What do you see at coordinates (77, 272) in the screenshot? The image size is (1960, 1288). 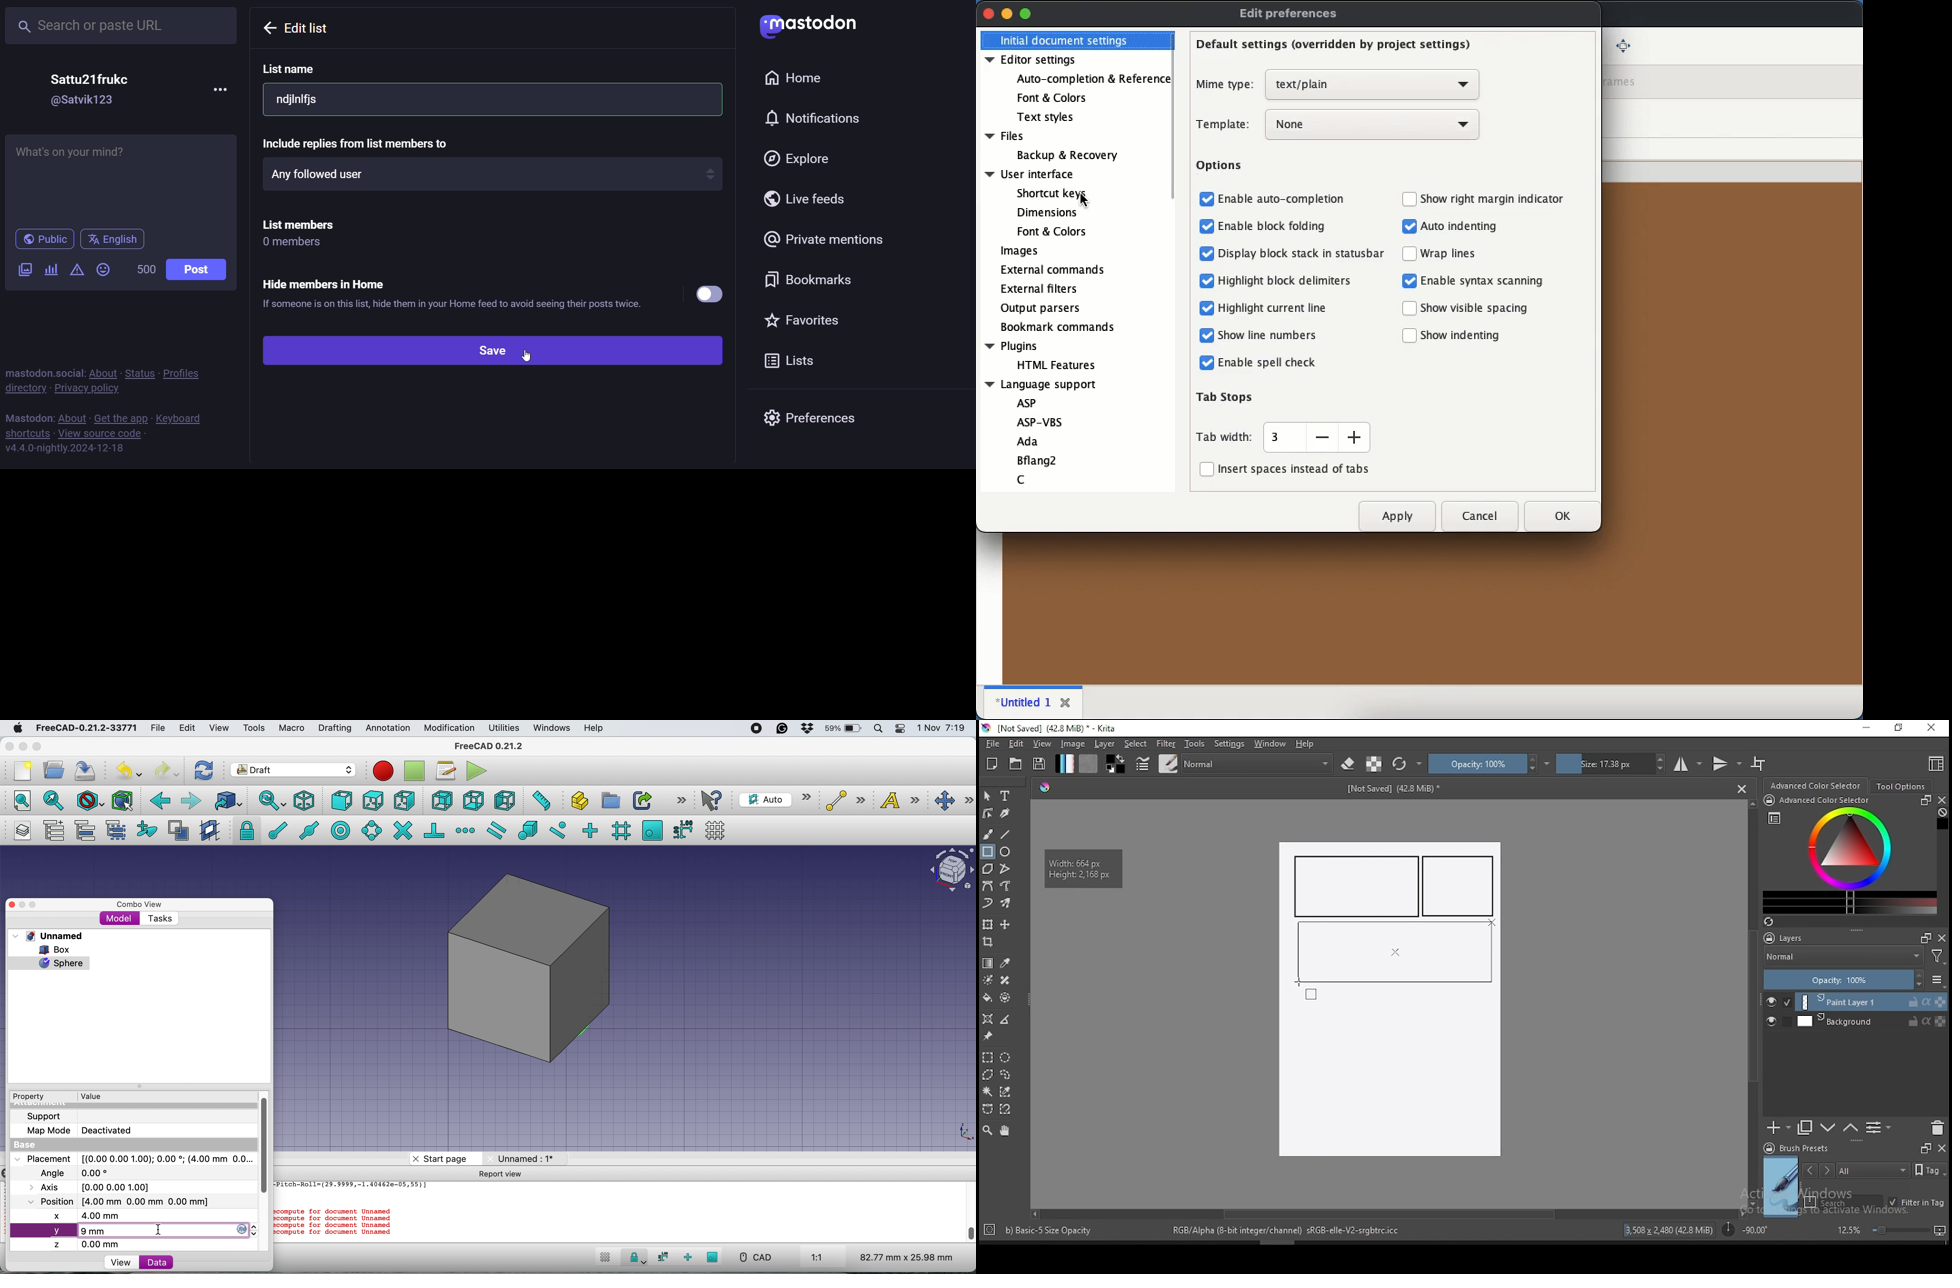 I see `content warning` at bounding box center [77, 272].